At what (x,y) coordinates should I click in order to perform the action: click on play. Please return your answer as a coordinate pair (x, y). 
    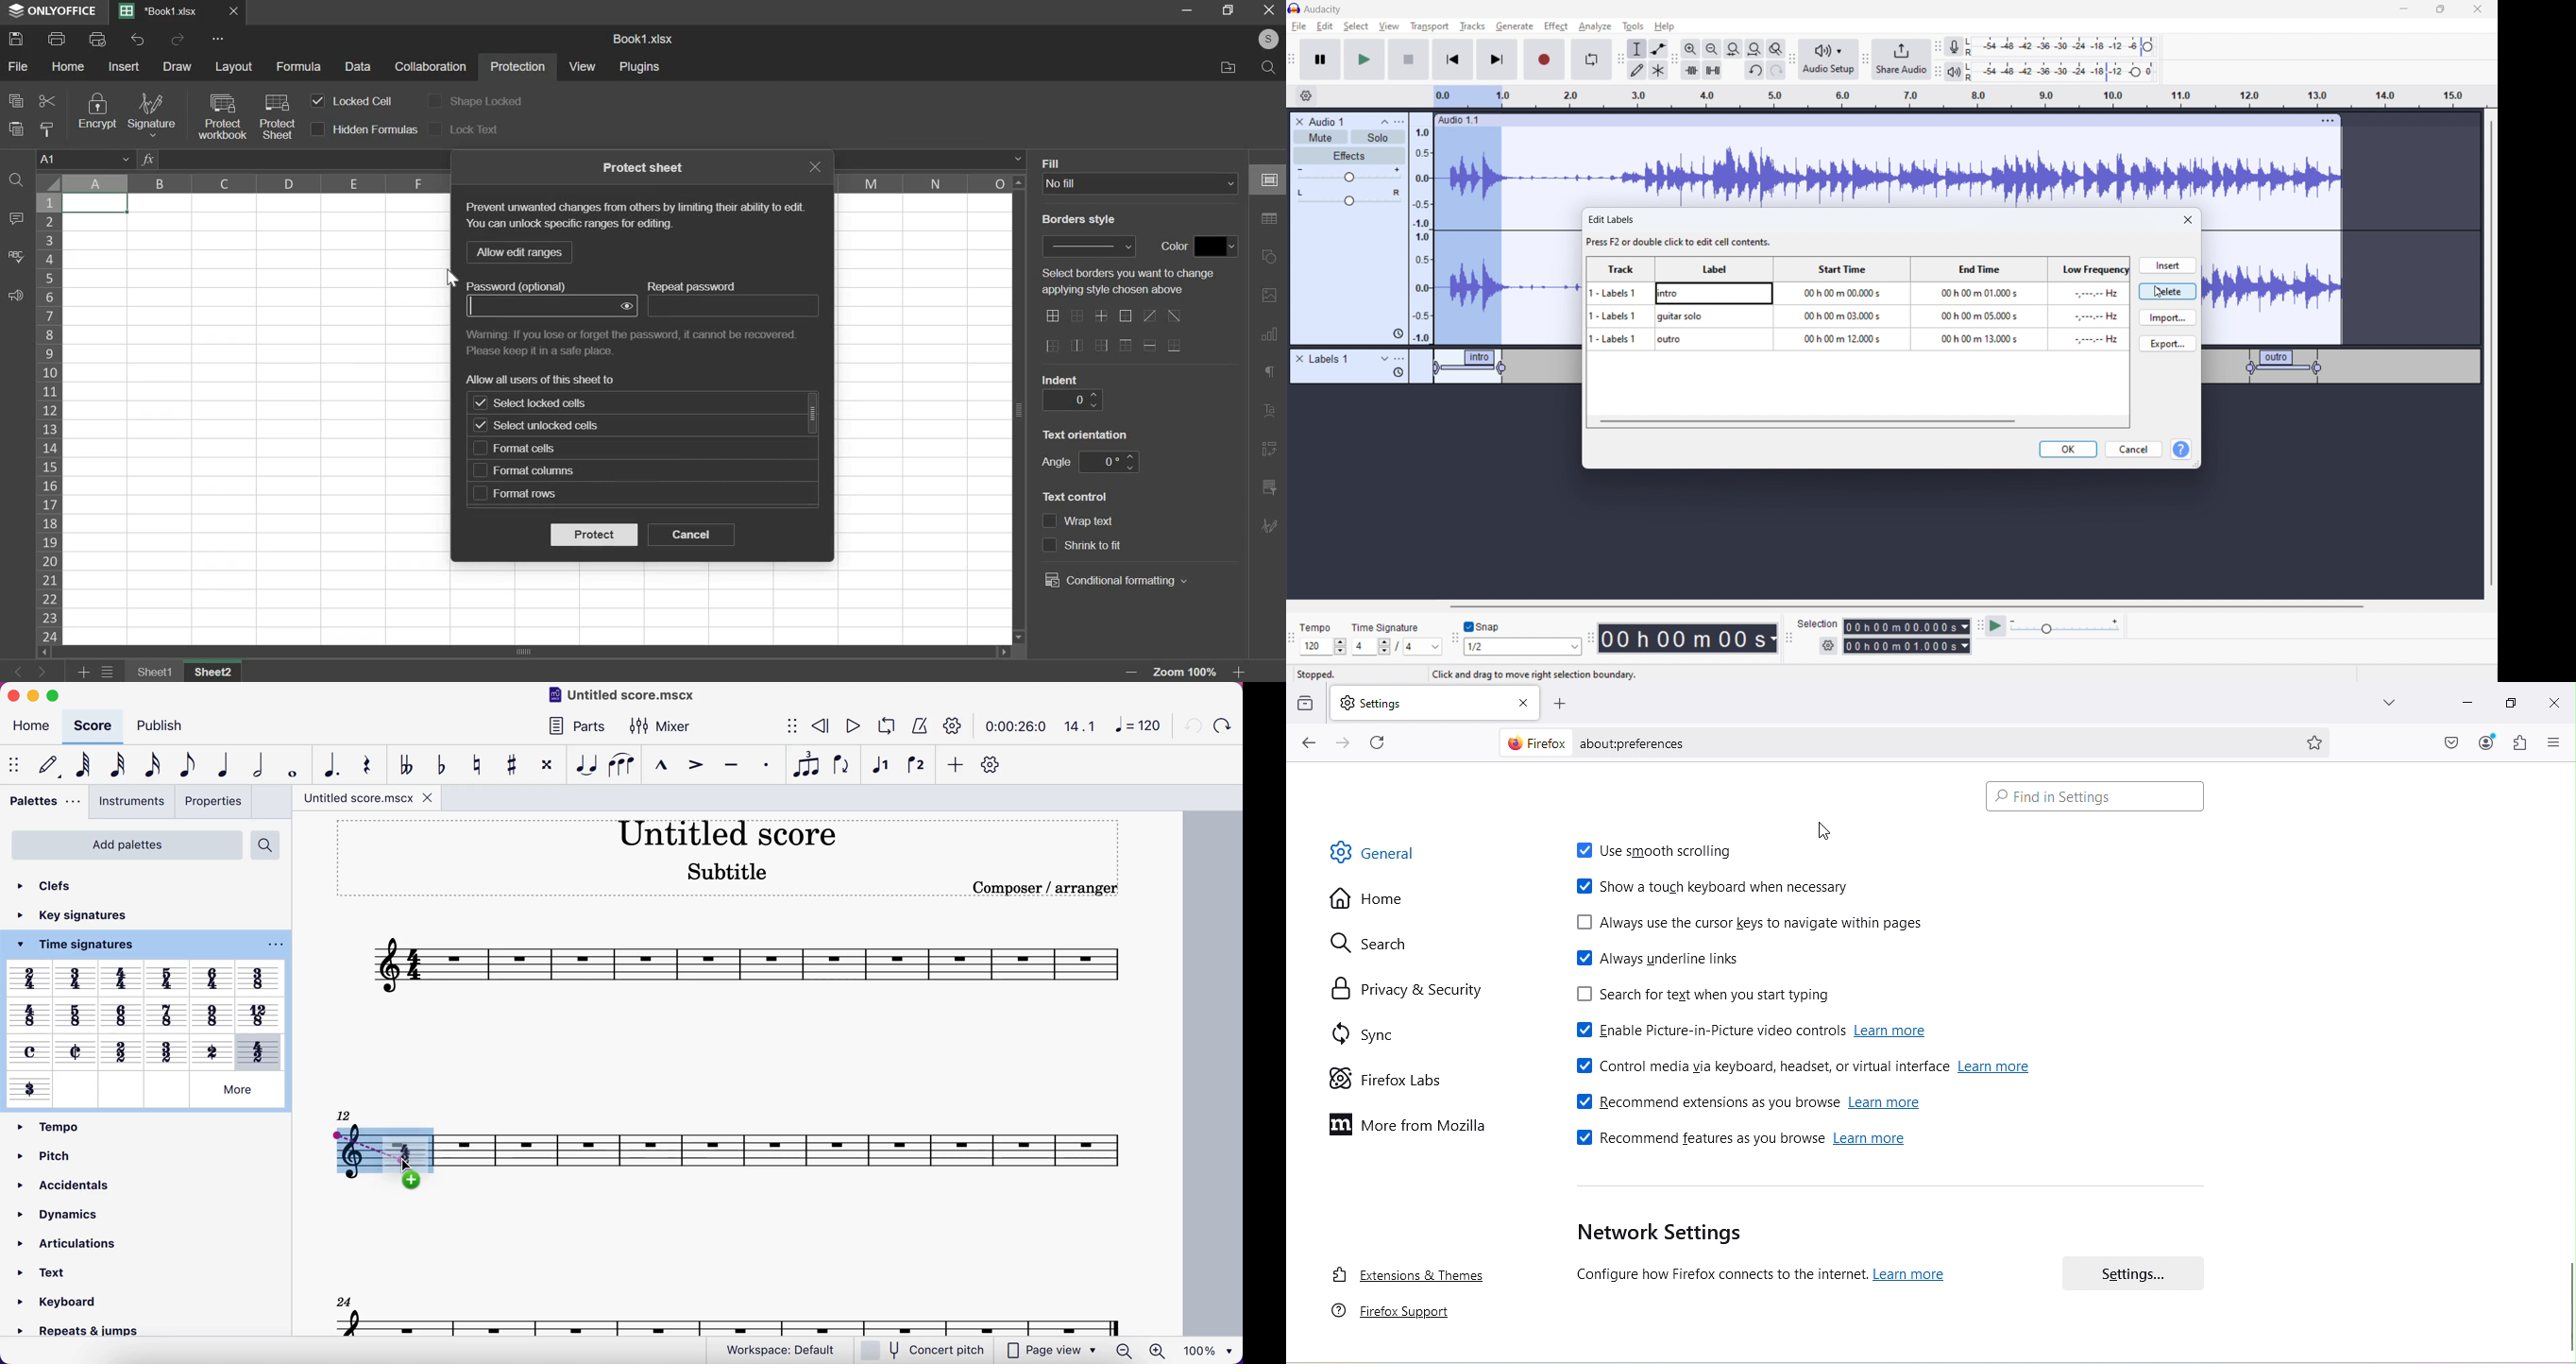
    Looking at the image, I should click on (1364, 59).